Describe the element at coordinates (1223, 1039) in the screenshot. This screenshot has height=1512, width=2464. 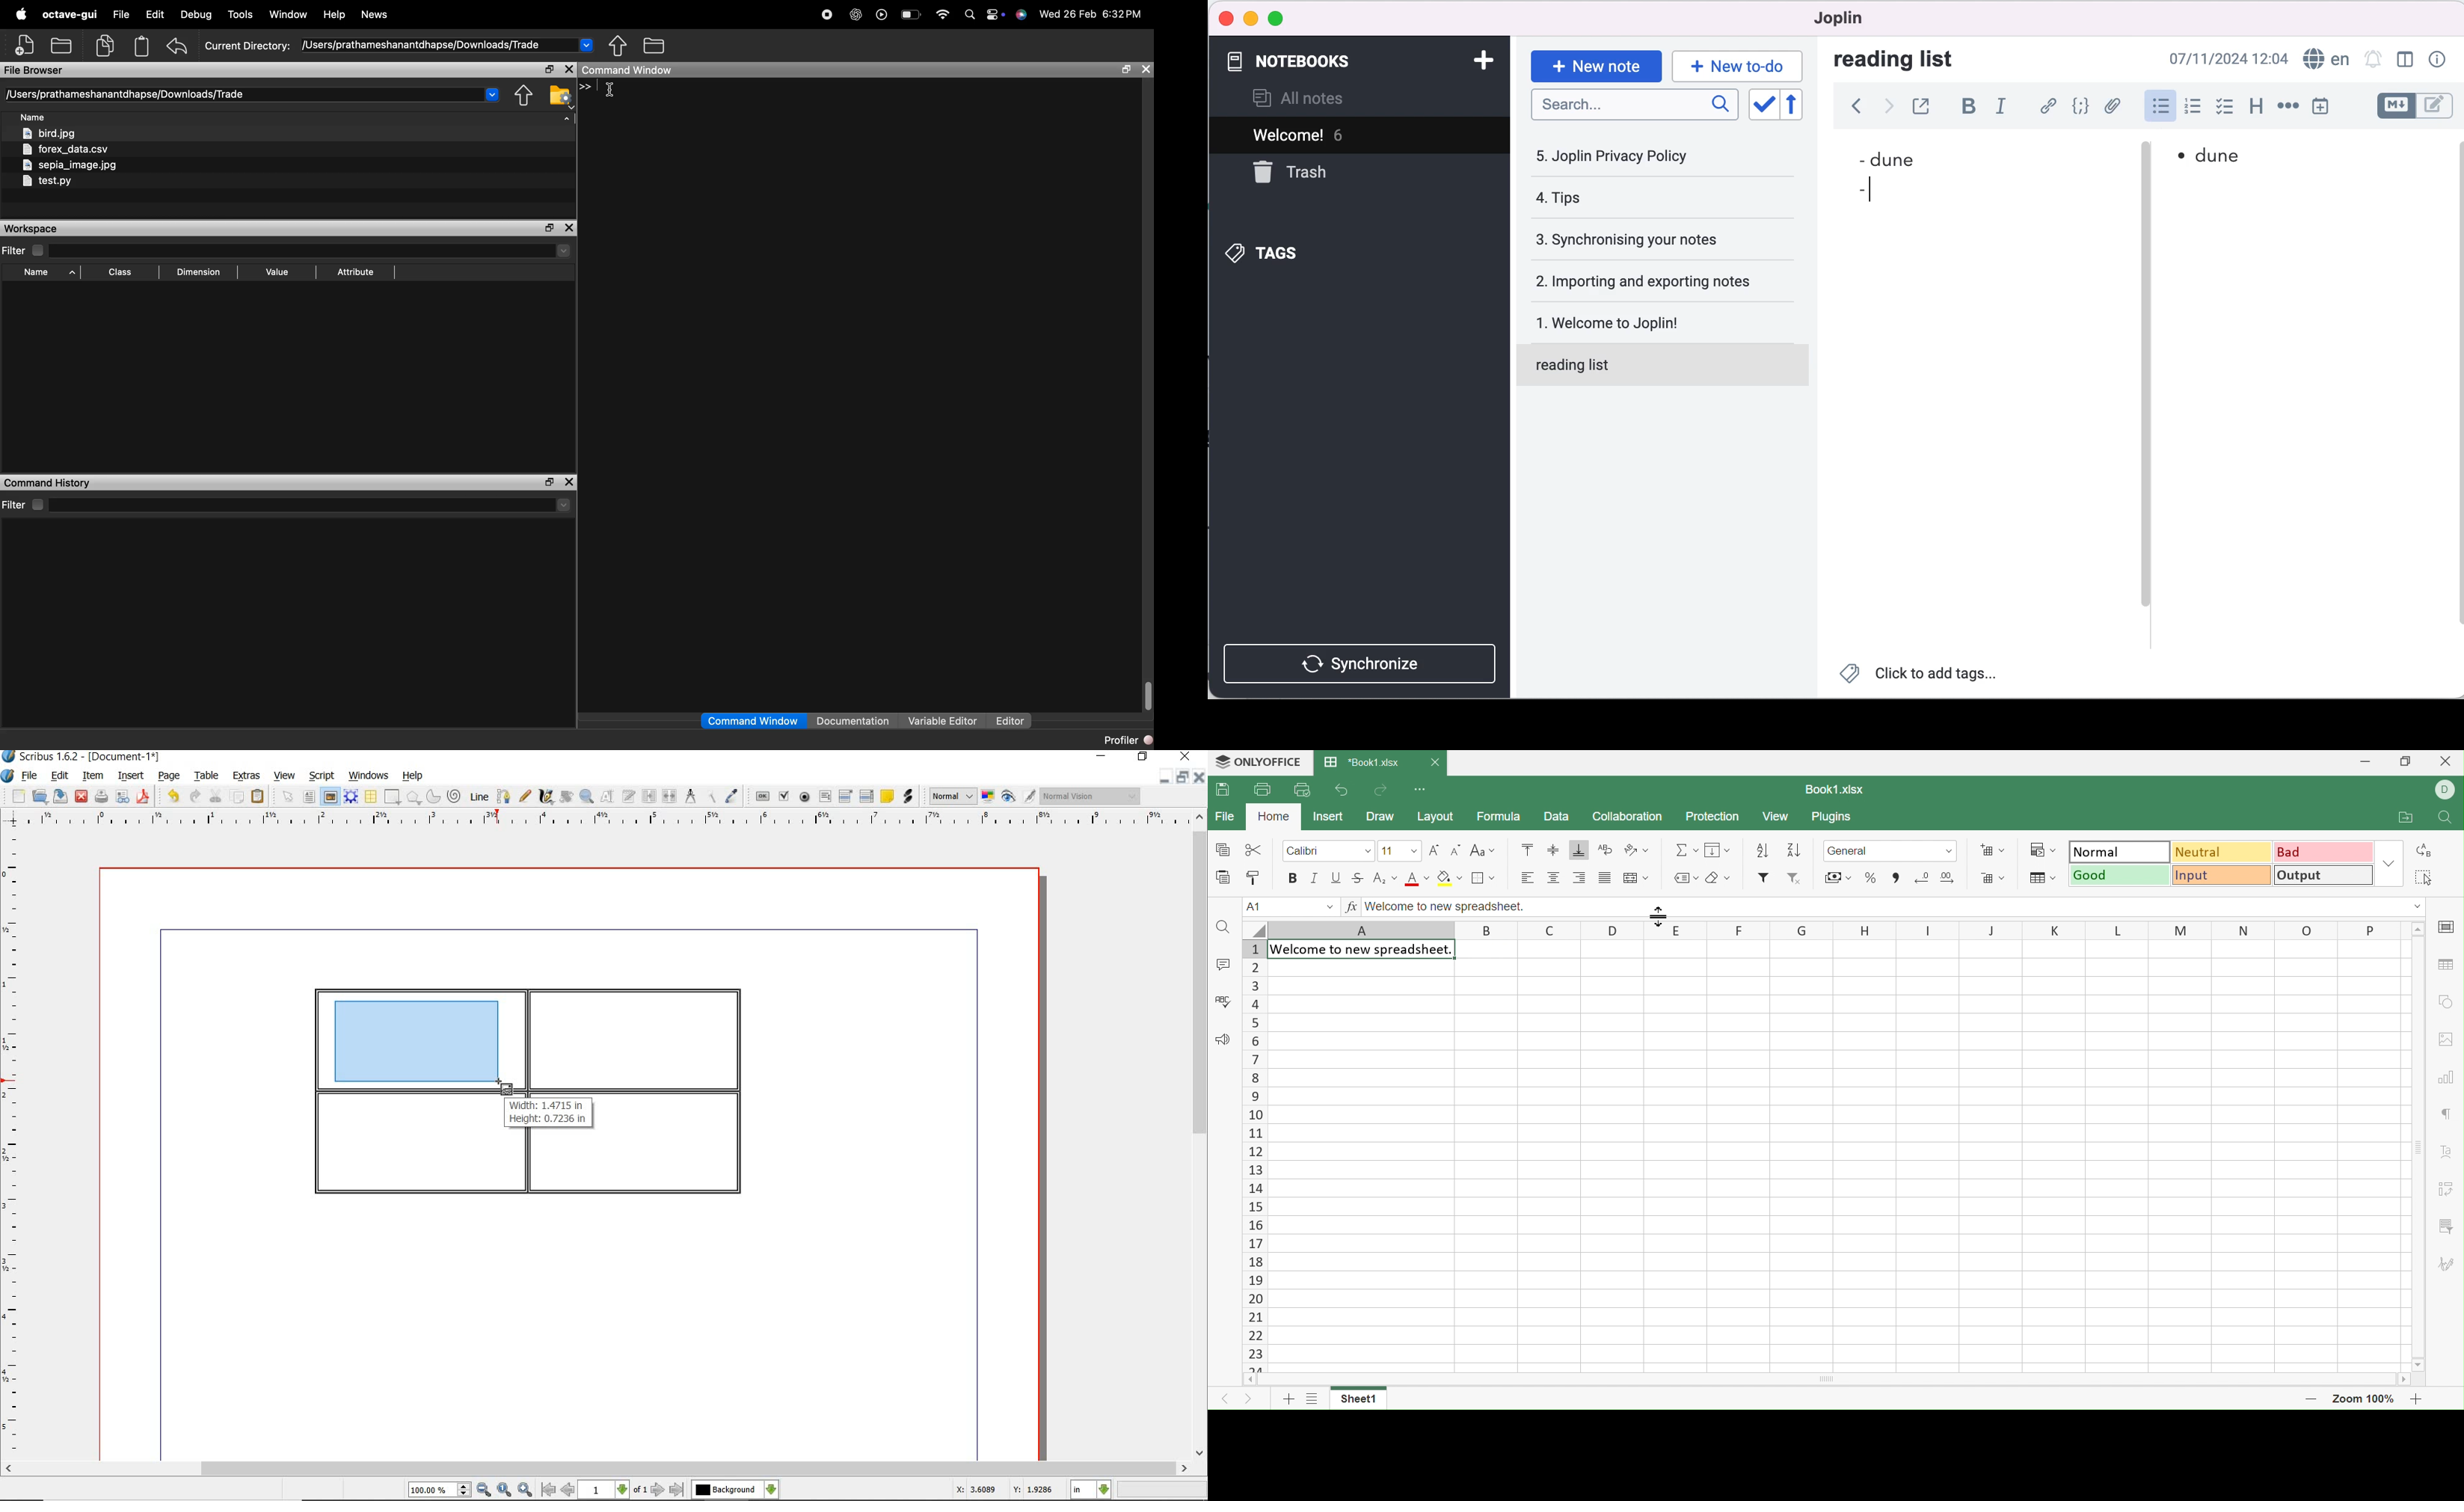
I see `Feedback & Support` at that location.